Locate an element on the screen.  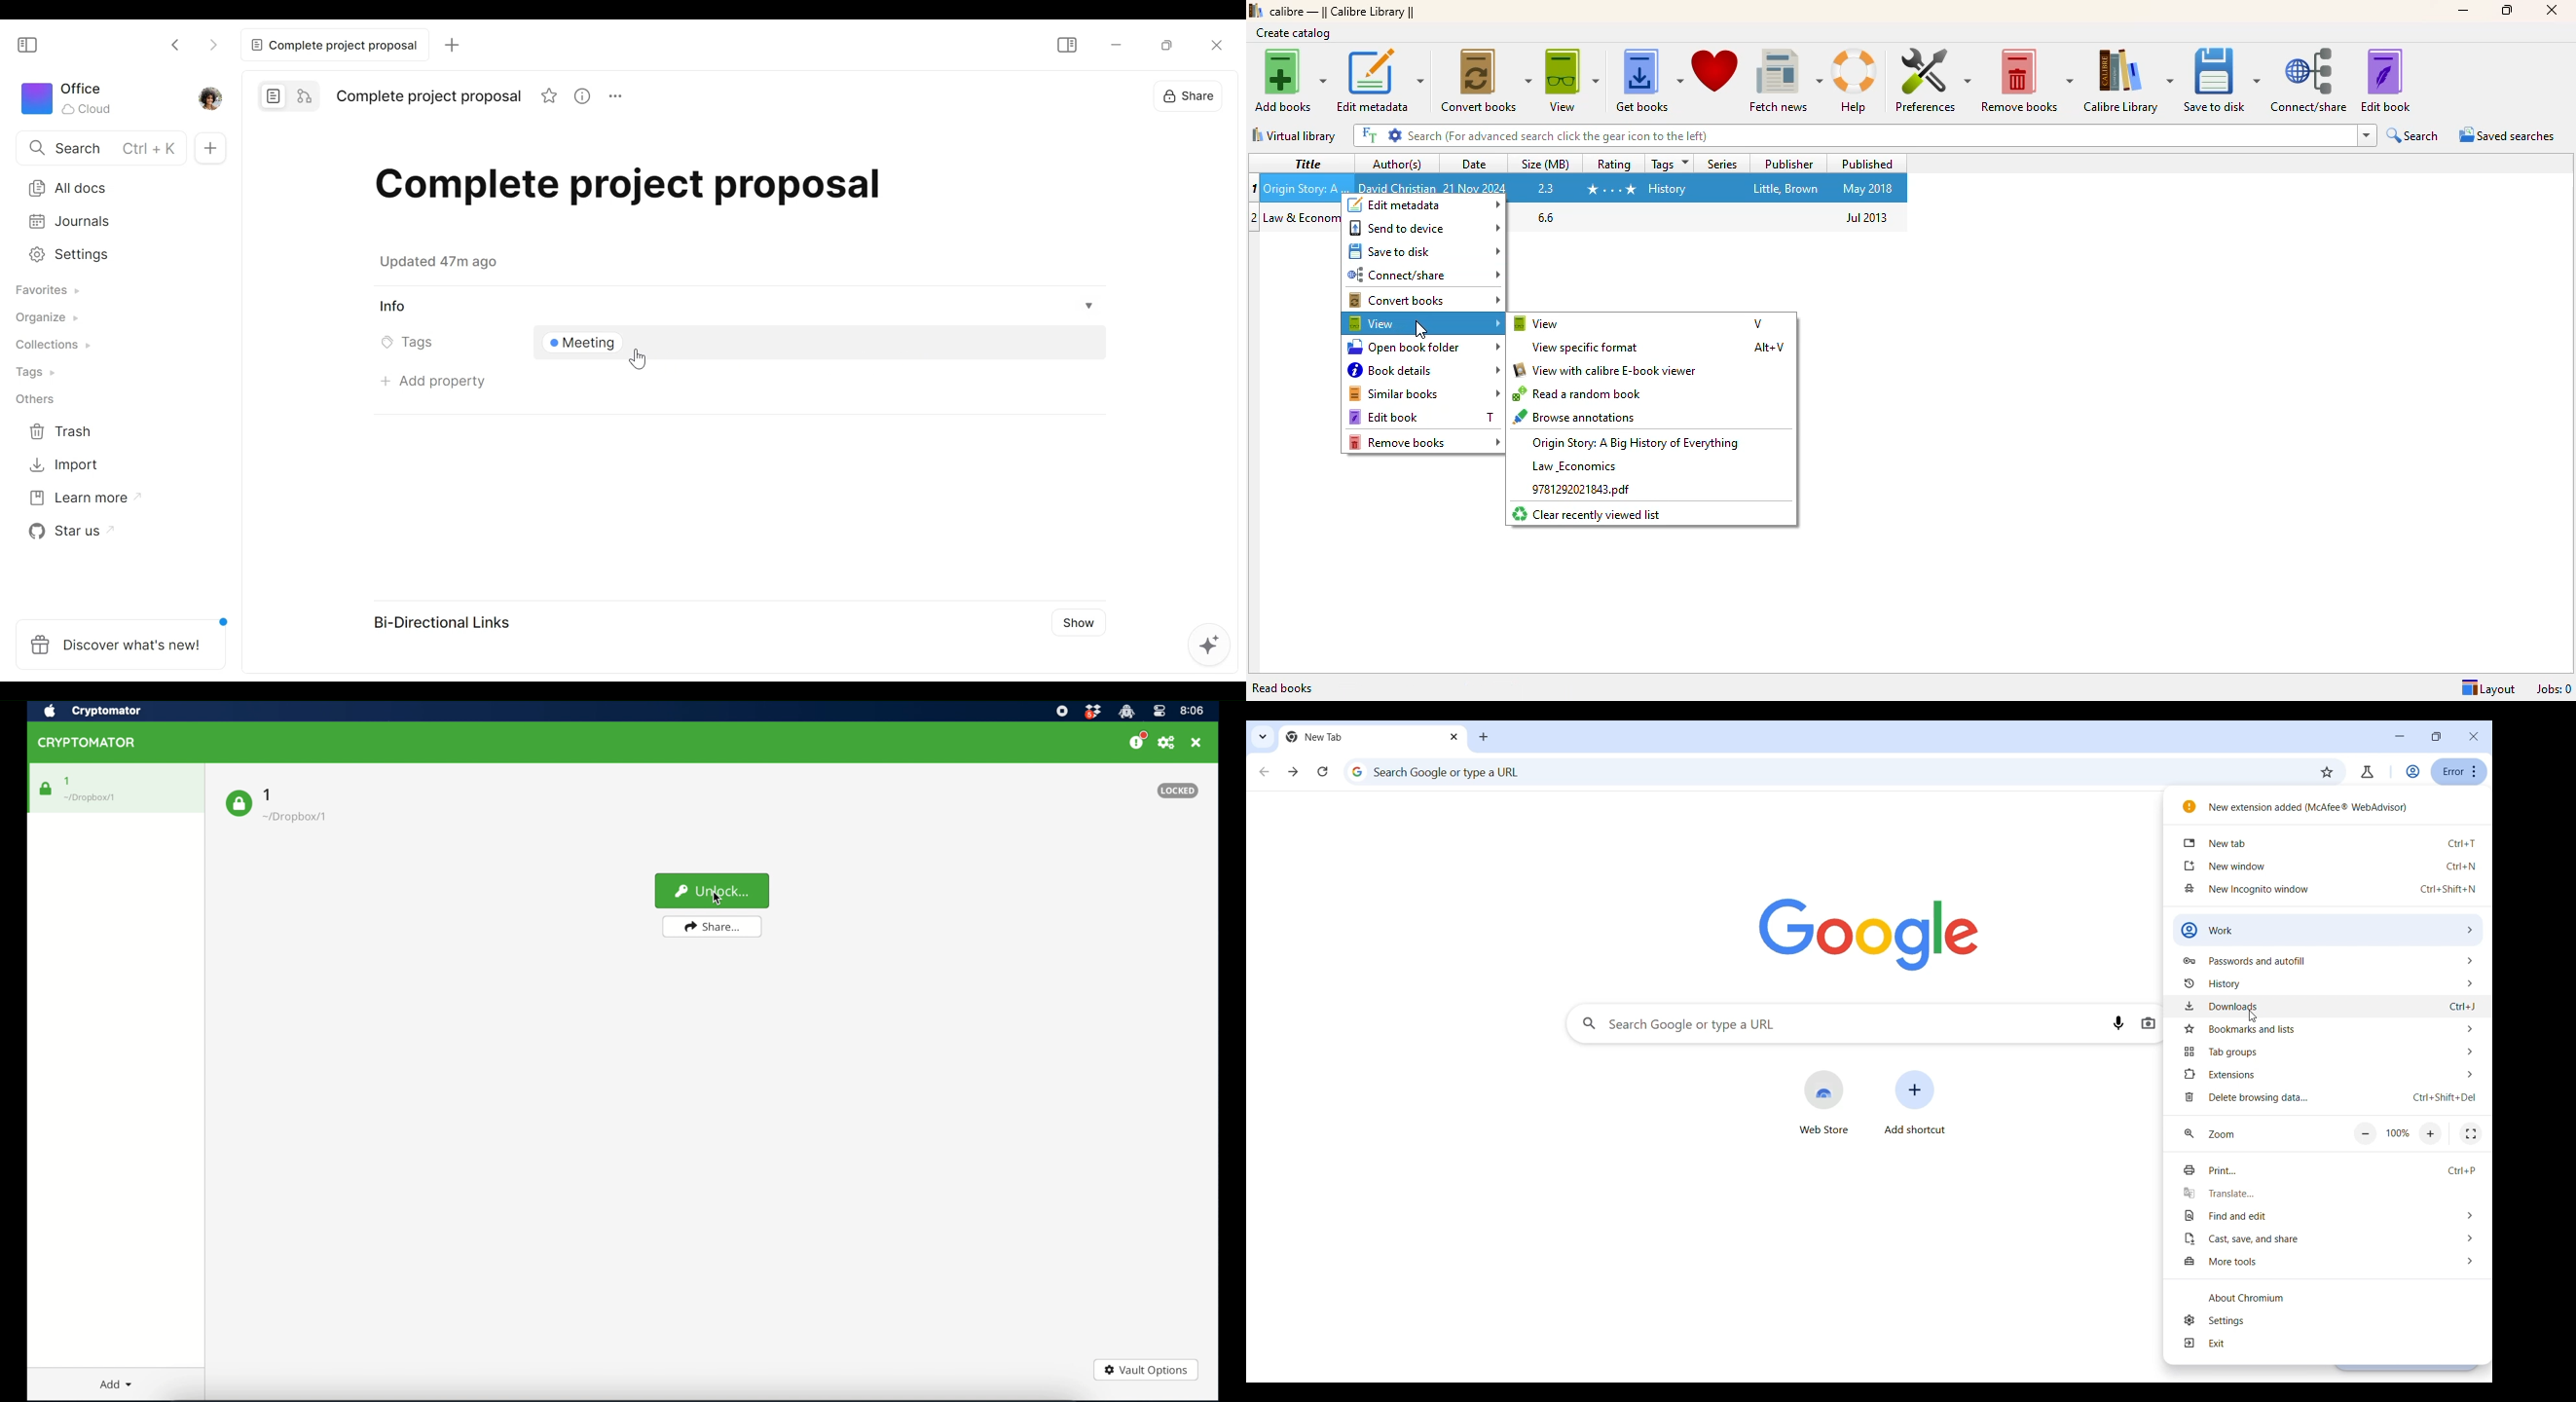
Close tab is located at coordinates (1454, 736).